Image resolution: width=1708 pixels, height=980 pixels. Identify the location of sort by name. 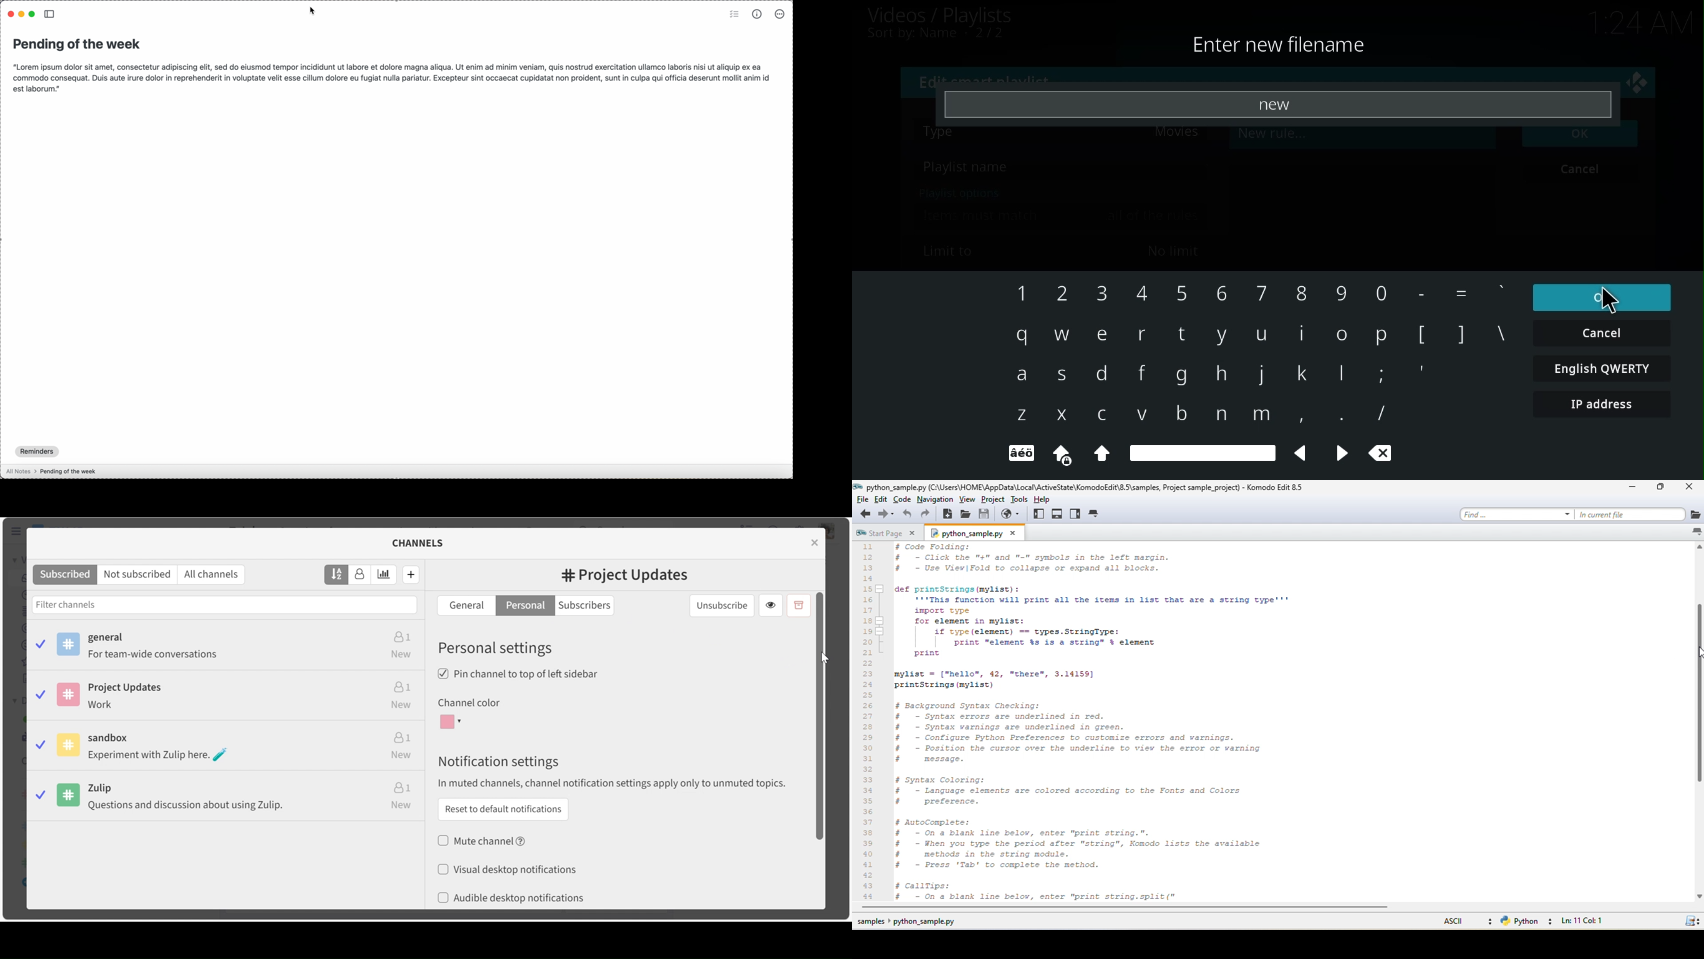
(939, 36).